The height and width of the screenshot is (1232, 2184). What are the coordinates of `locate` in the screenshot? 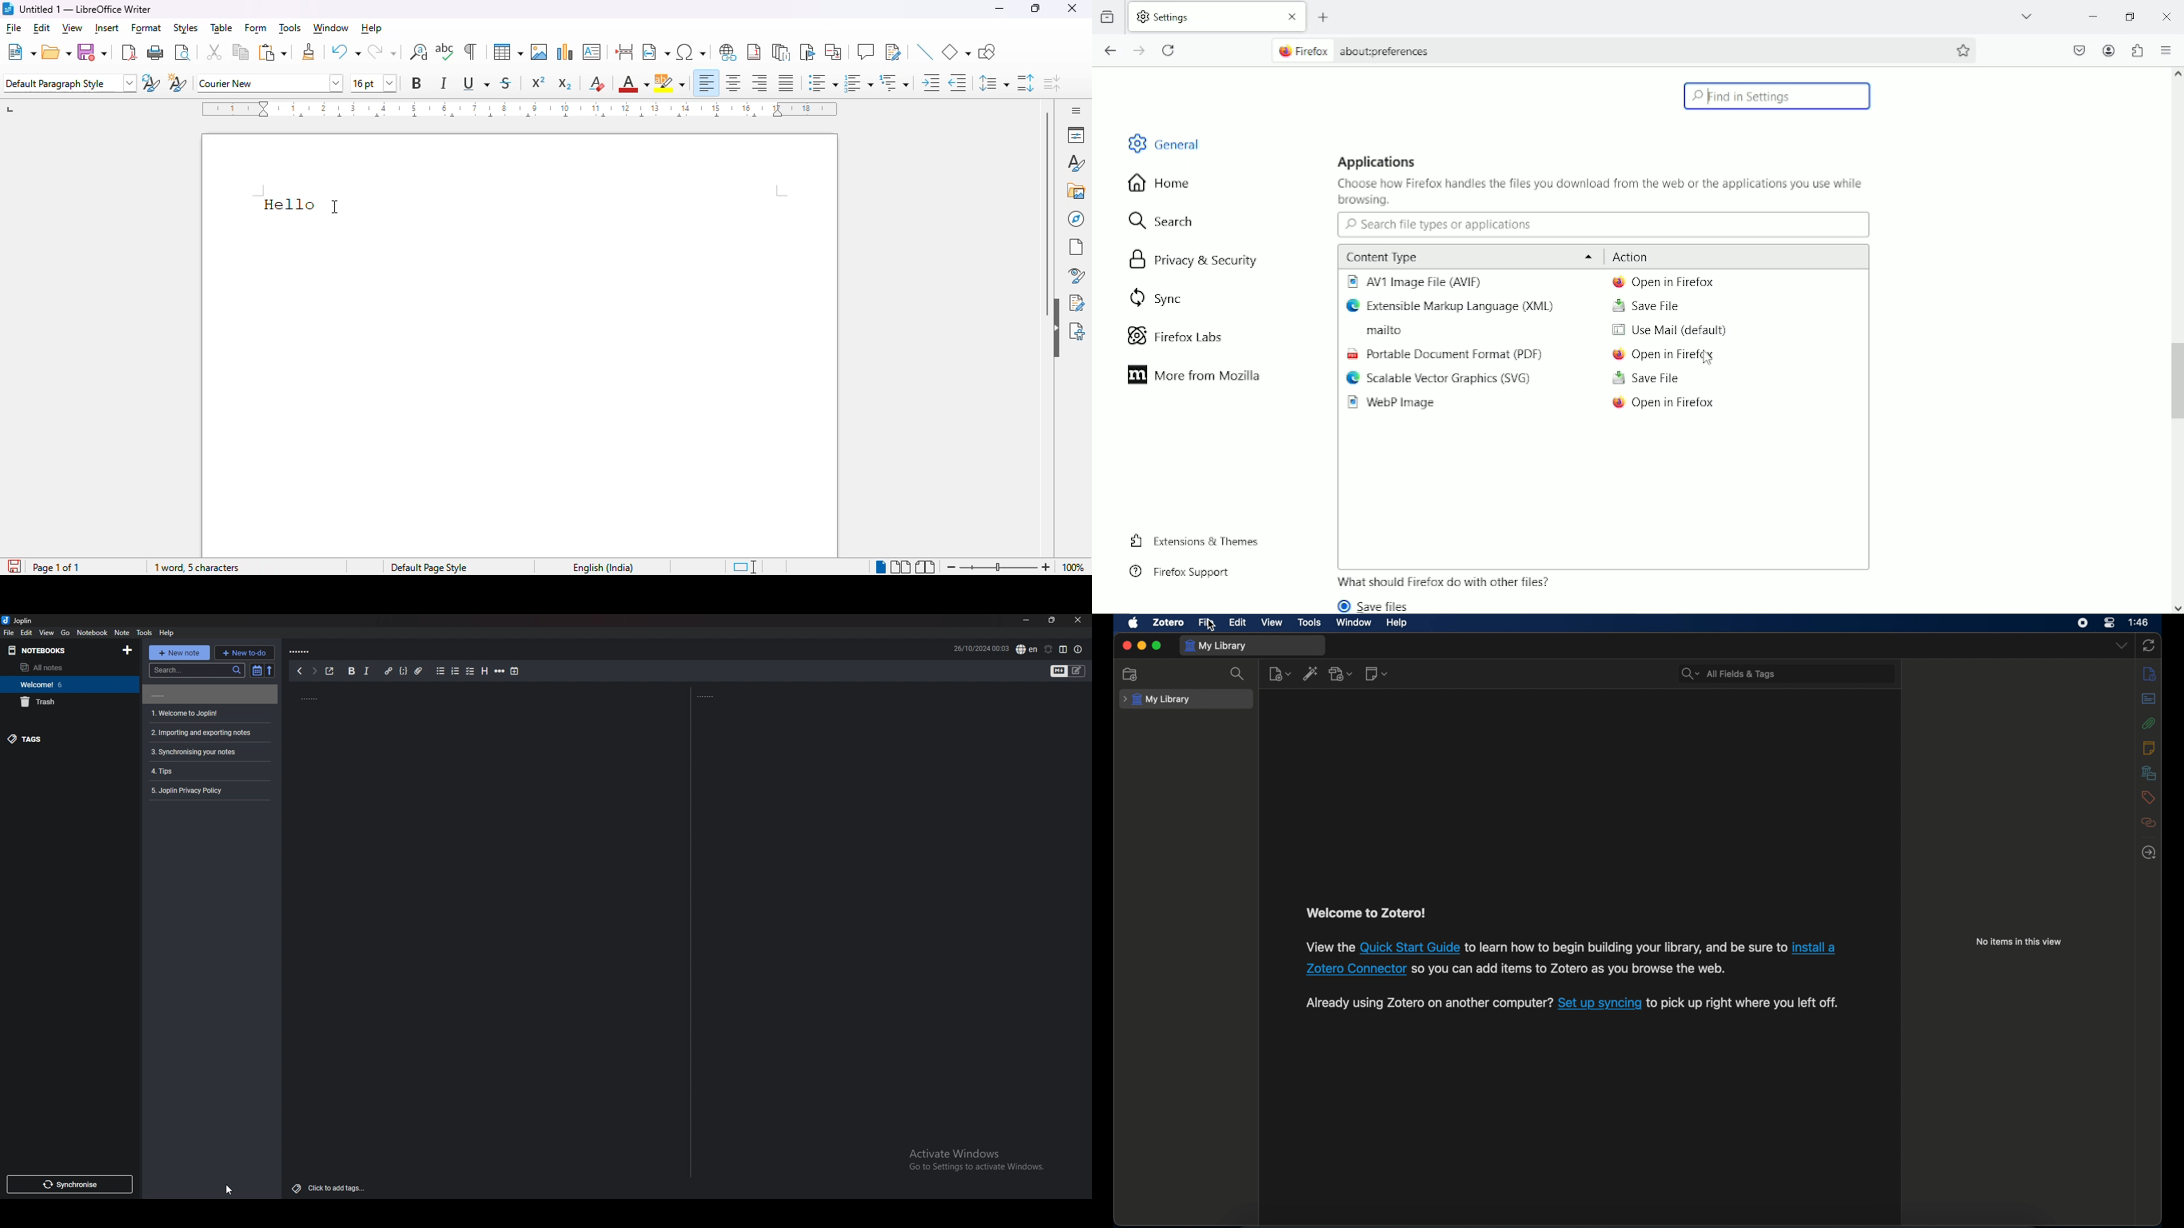 It's located at (2149, 852).